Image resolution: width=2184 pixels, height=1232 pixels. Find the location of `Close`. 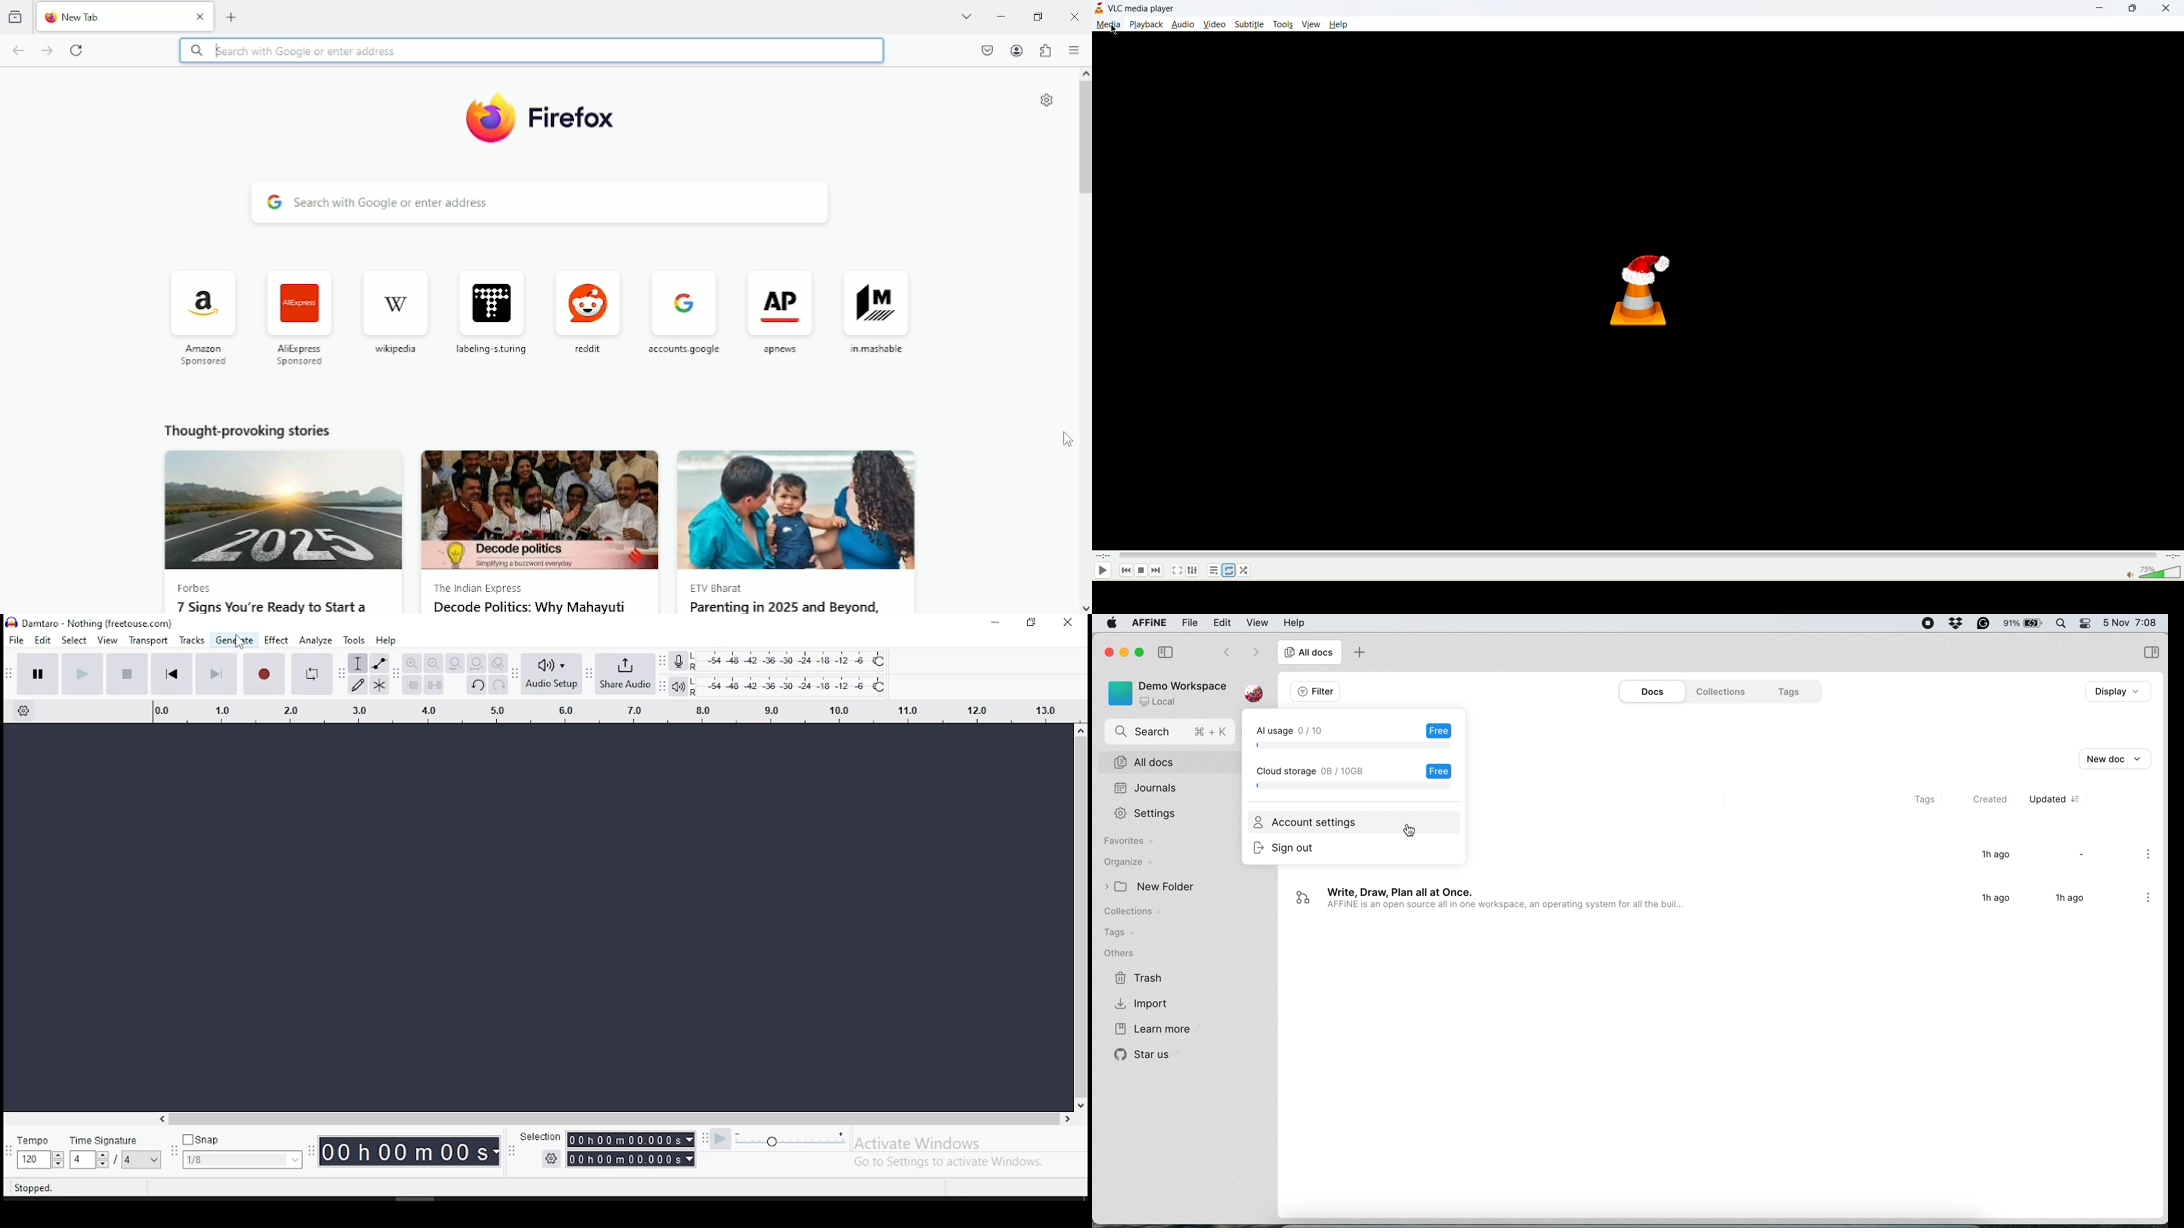

Close is located at coordinates (1074, 16).